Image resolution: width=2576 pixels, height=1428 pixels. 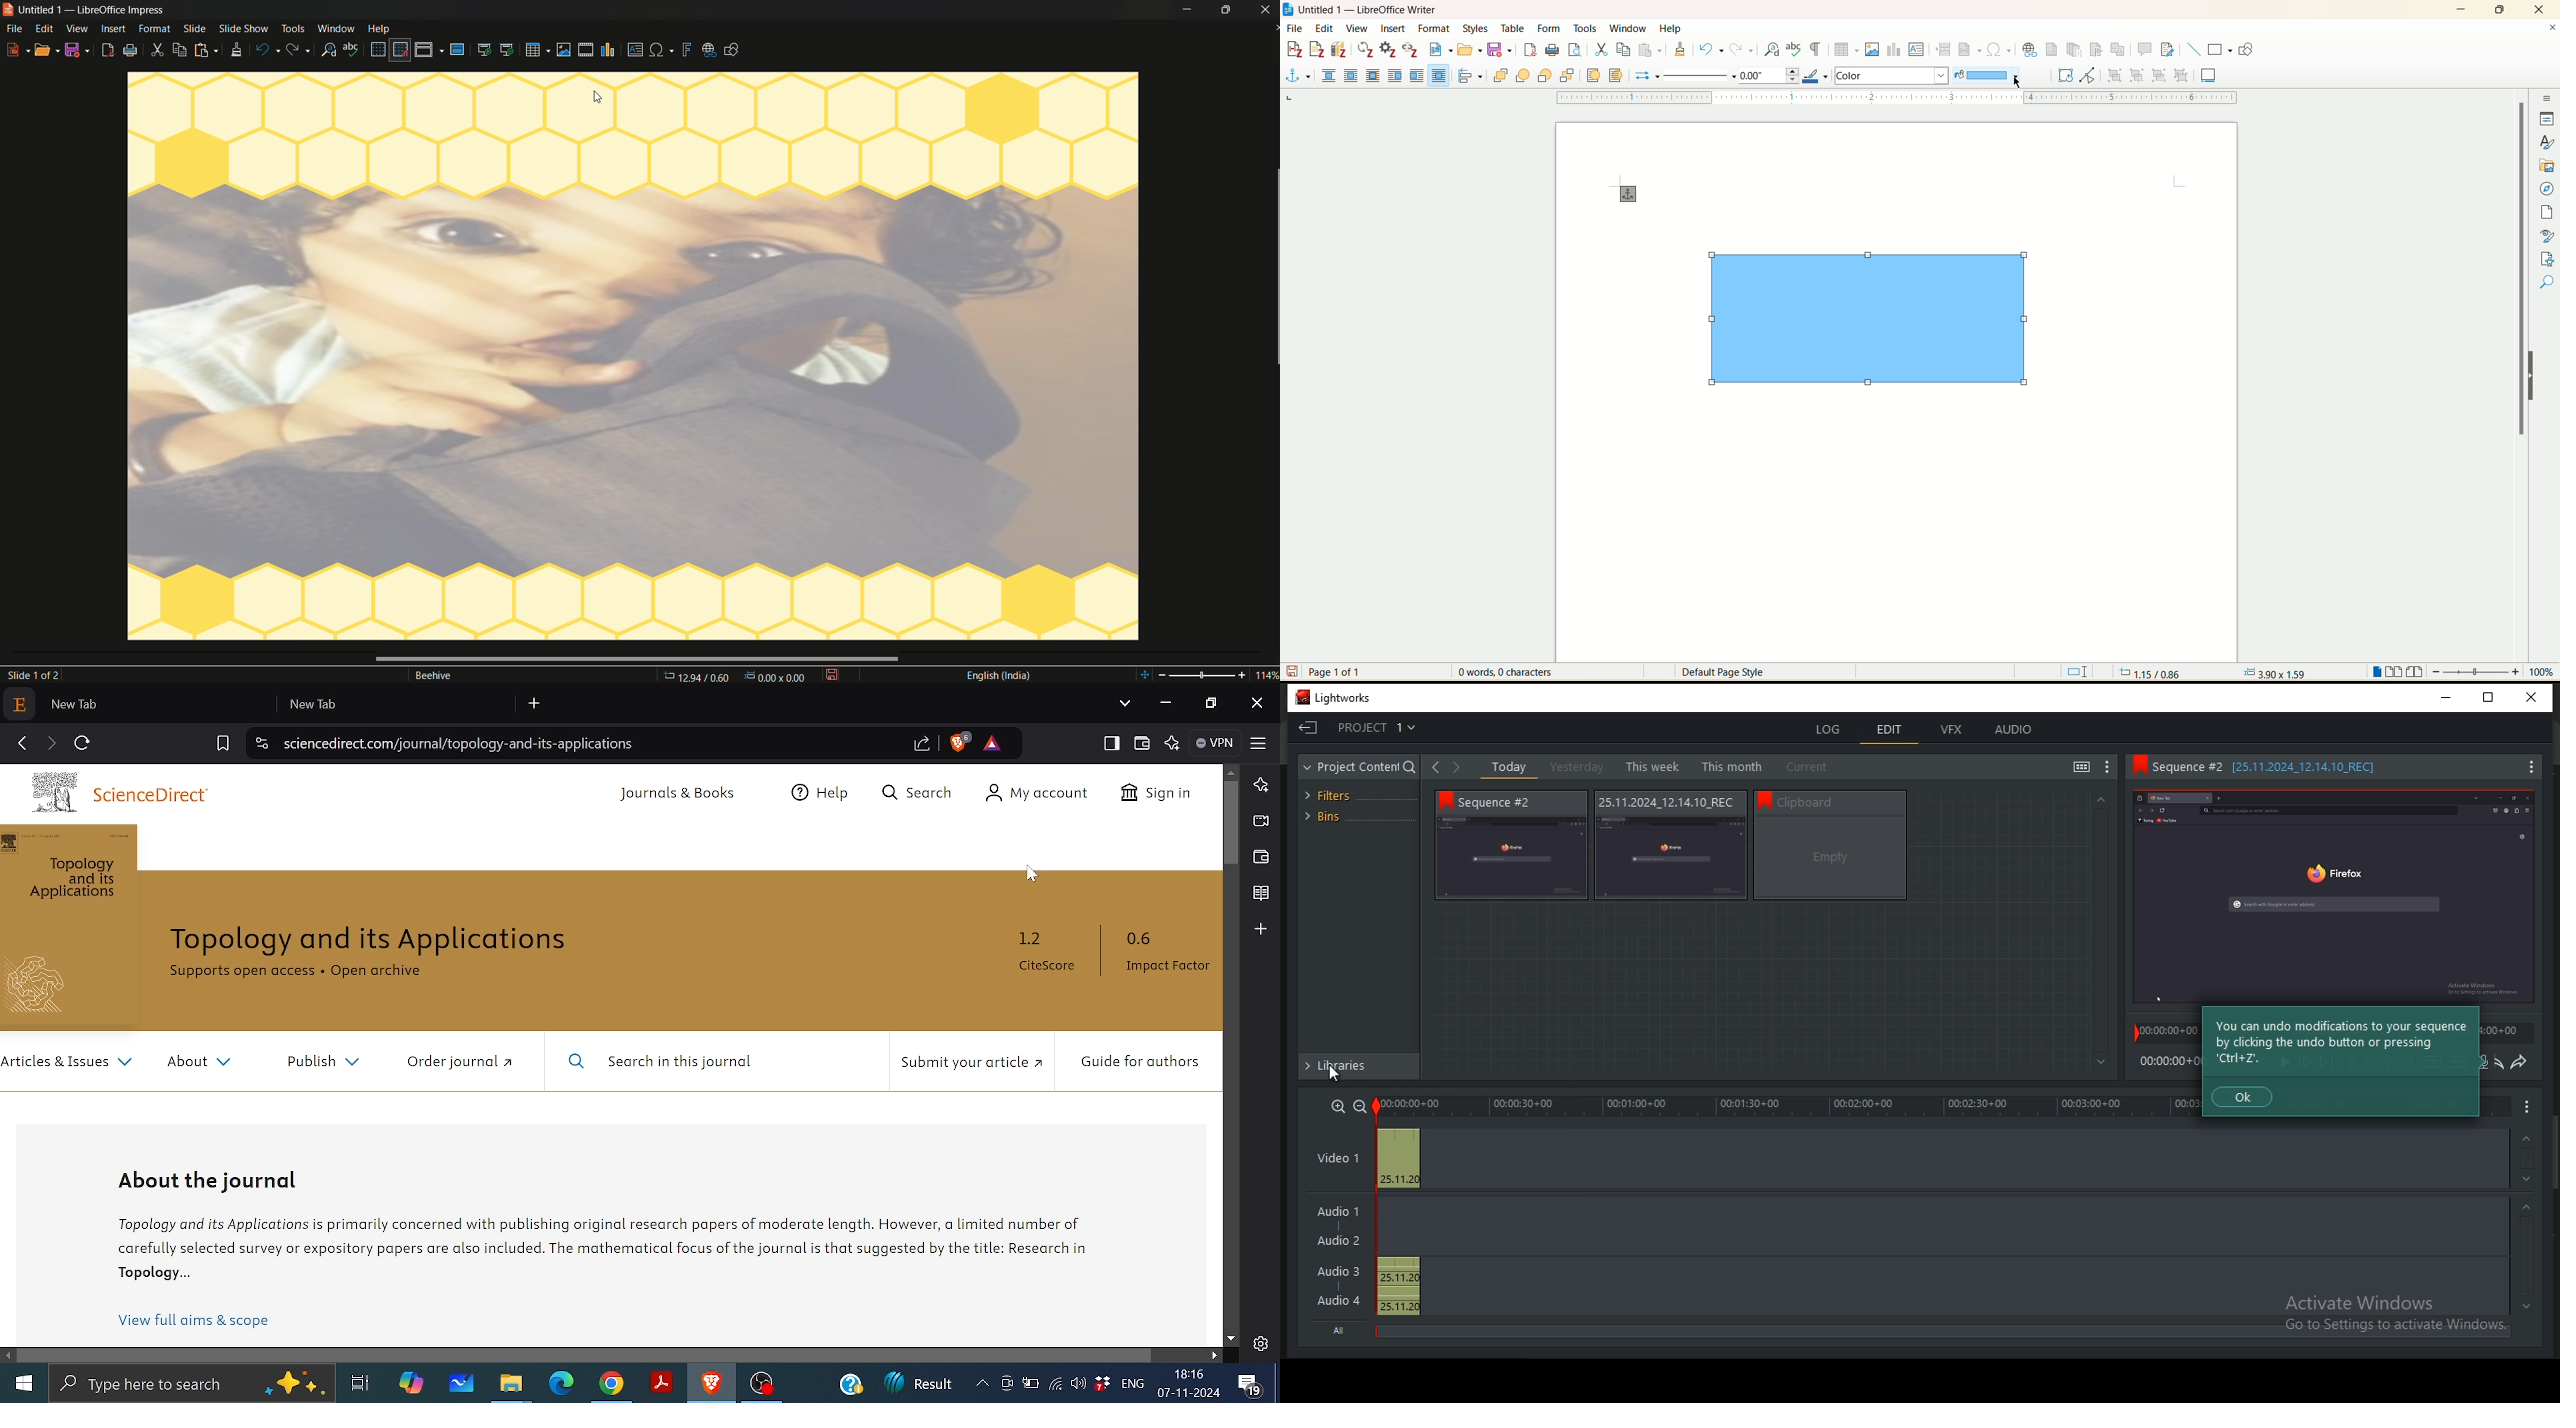 What do you see at coordinates (209, 1065) in the screenshot?
I see `About` at bounding box center [209, 1065].